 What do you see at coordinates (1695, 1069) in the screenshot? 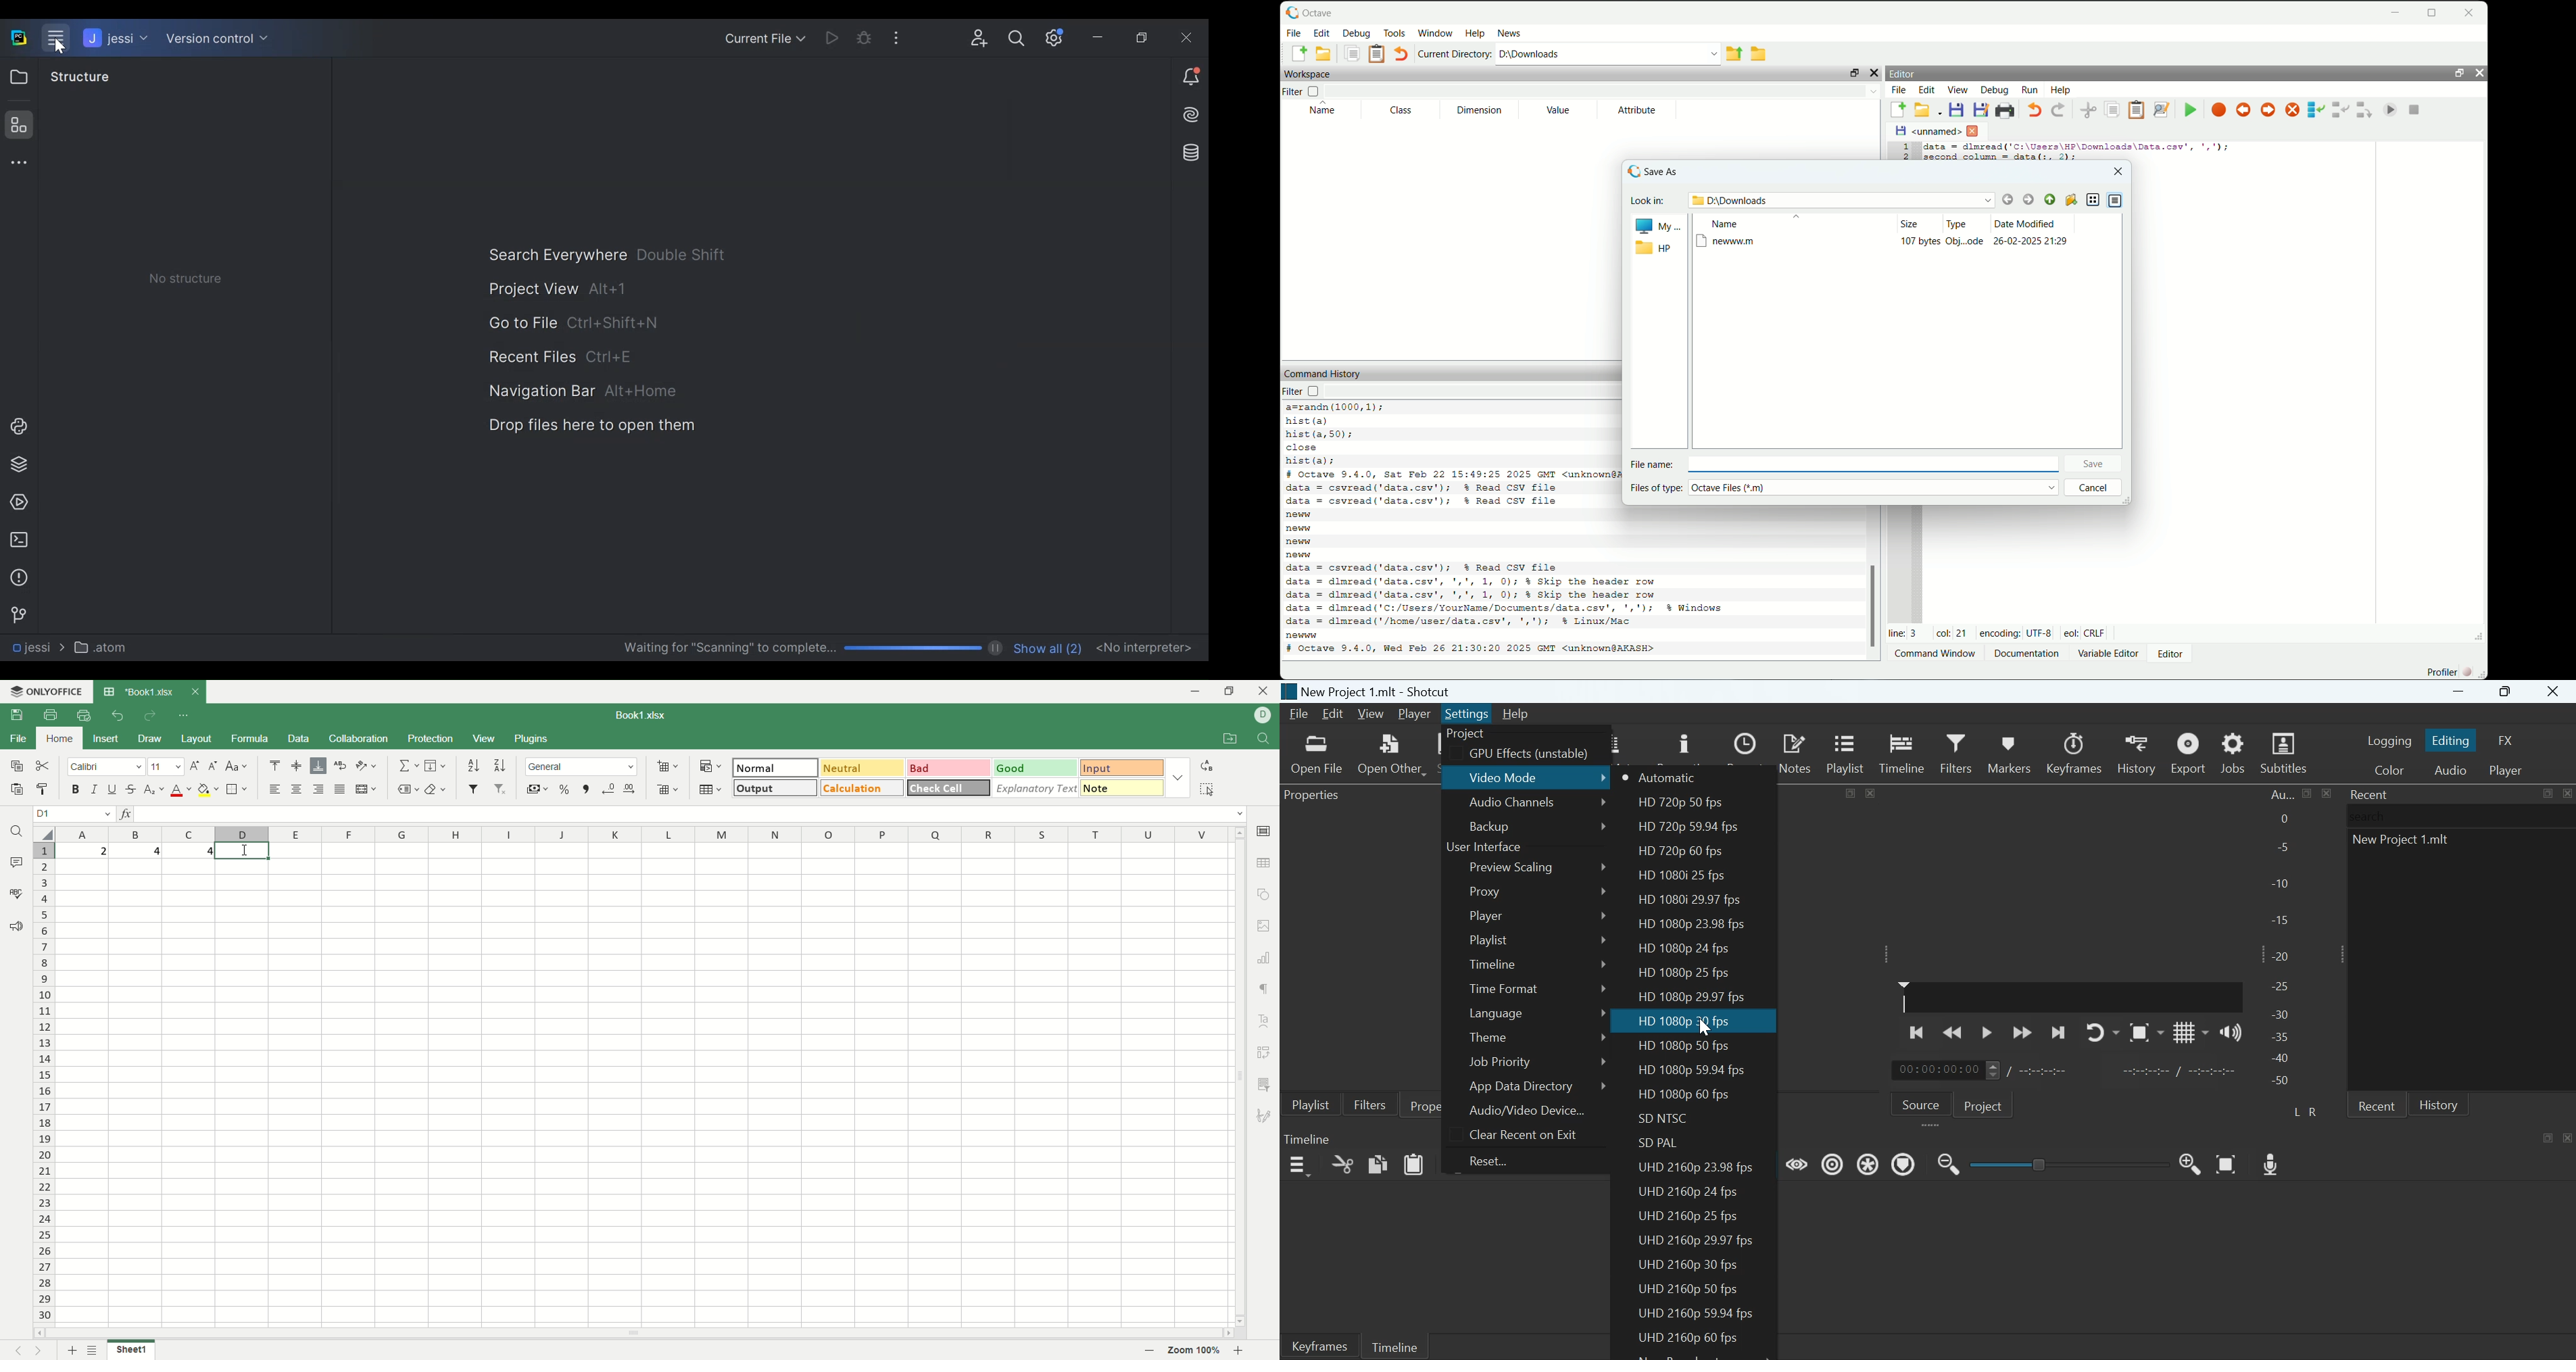
I see `HD 1080p 59.94 fps` at bounding box center [1695, 1069].